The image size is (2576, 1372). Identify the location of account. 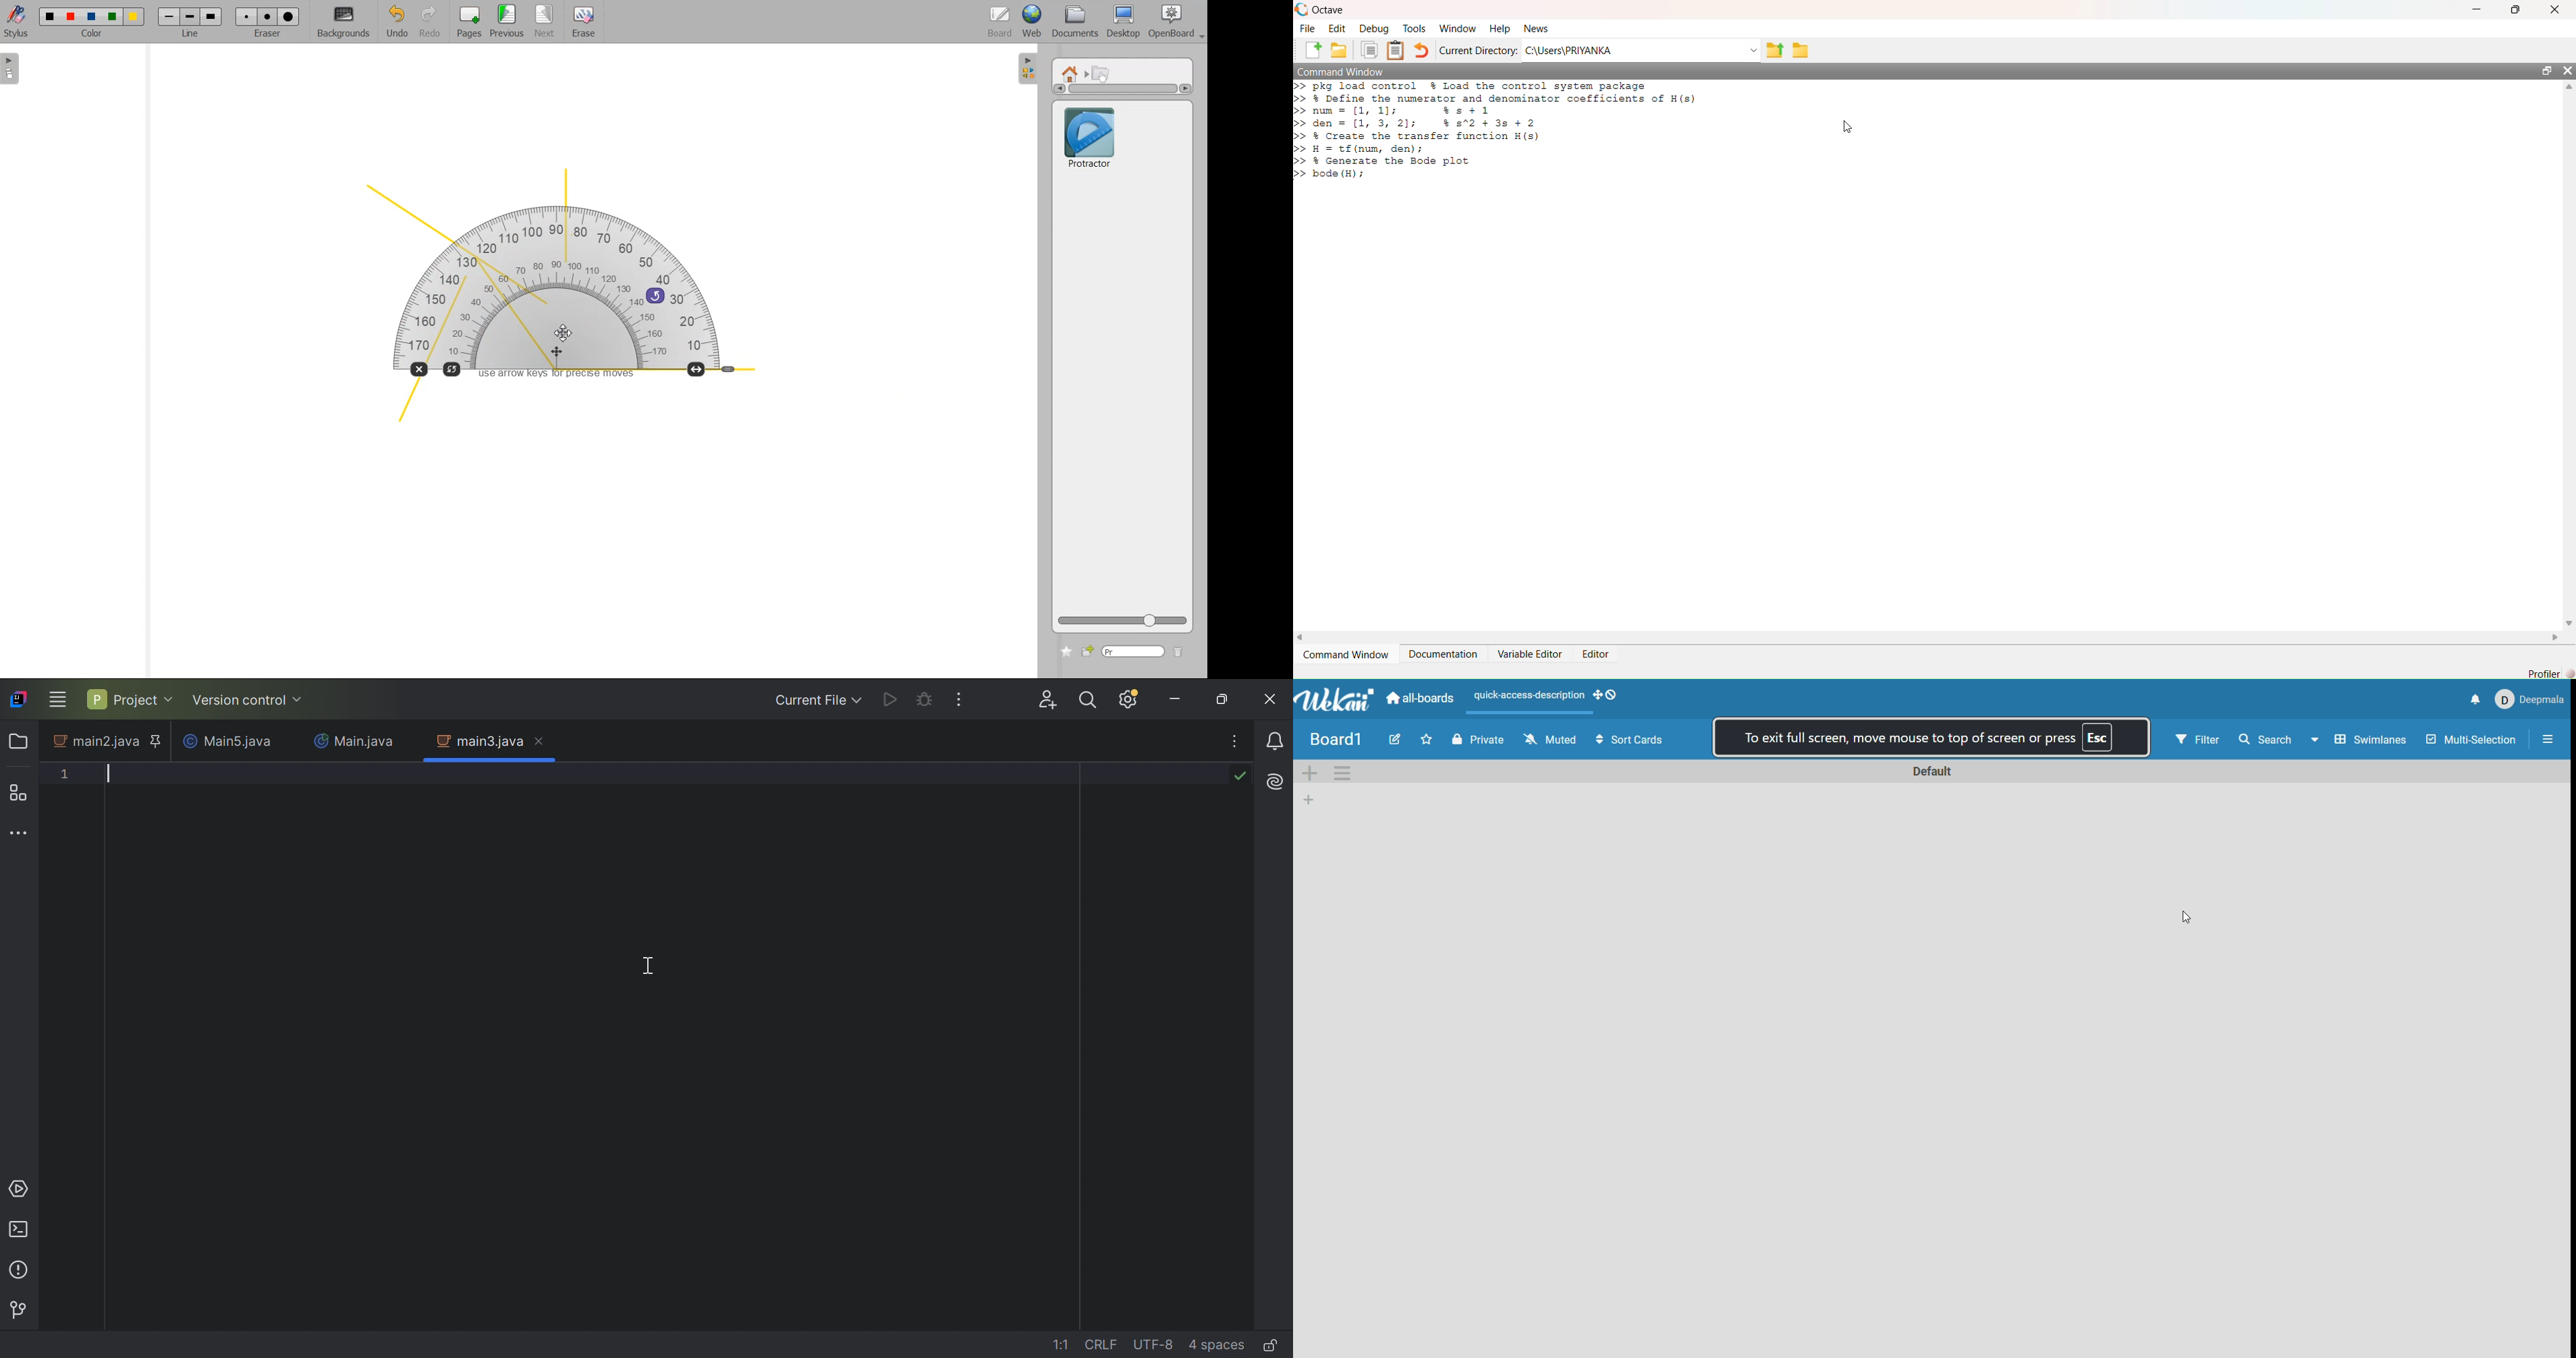
(2530, 700).